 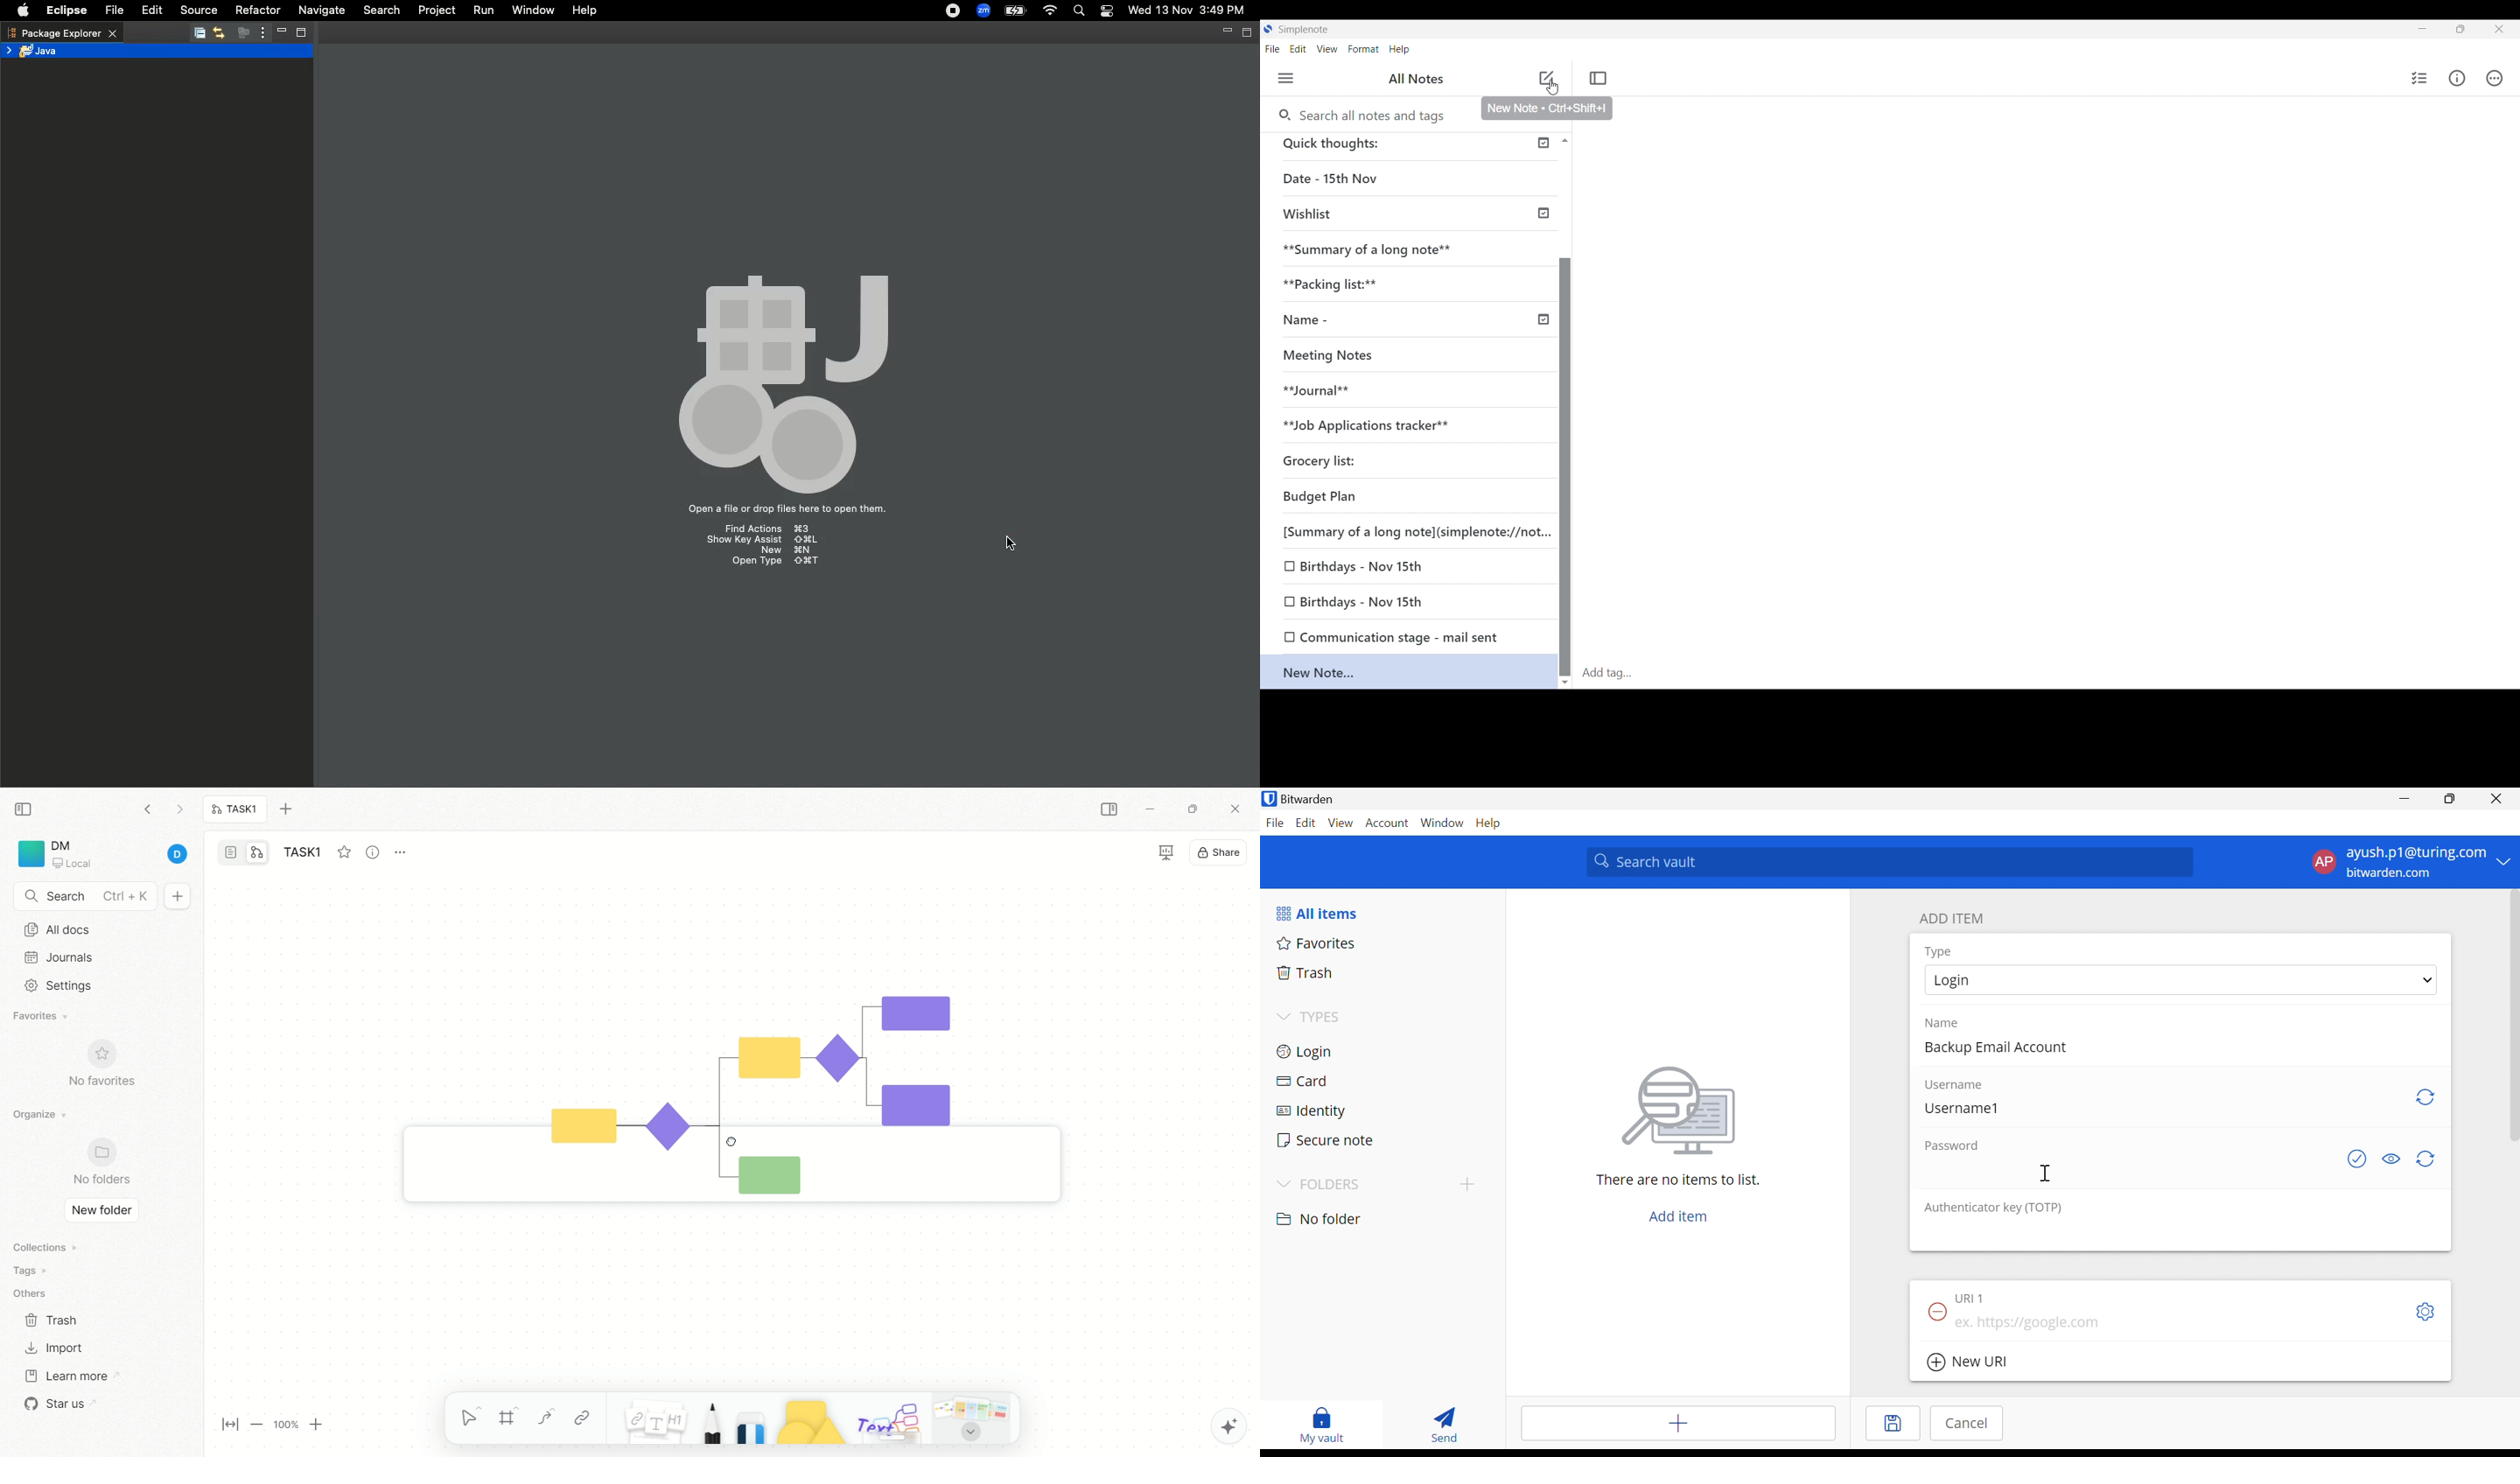 What do you see at coordinates (1967, 1362) in the screenshot?
I see `New URl` at bounding box center [1967, 1362].